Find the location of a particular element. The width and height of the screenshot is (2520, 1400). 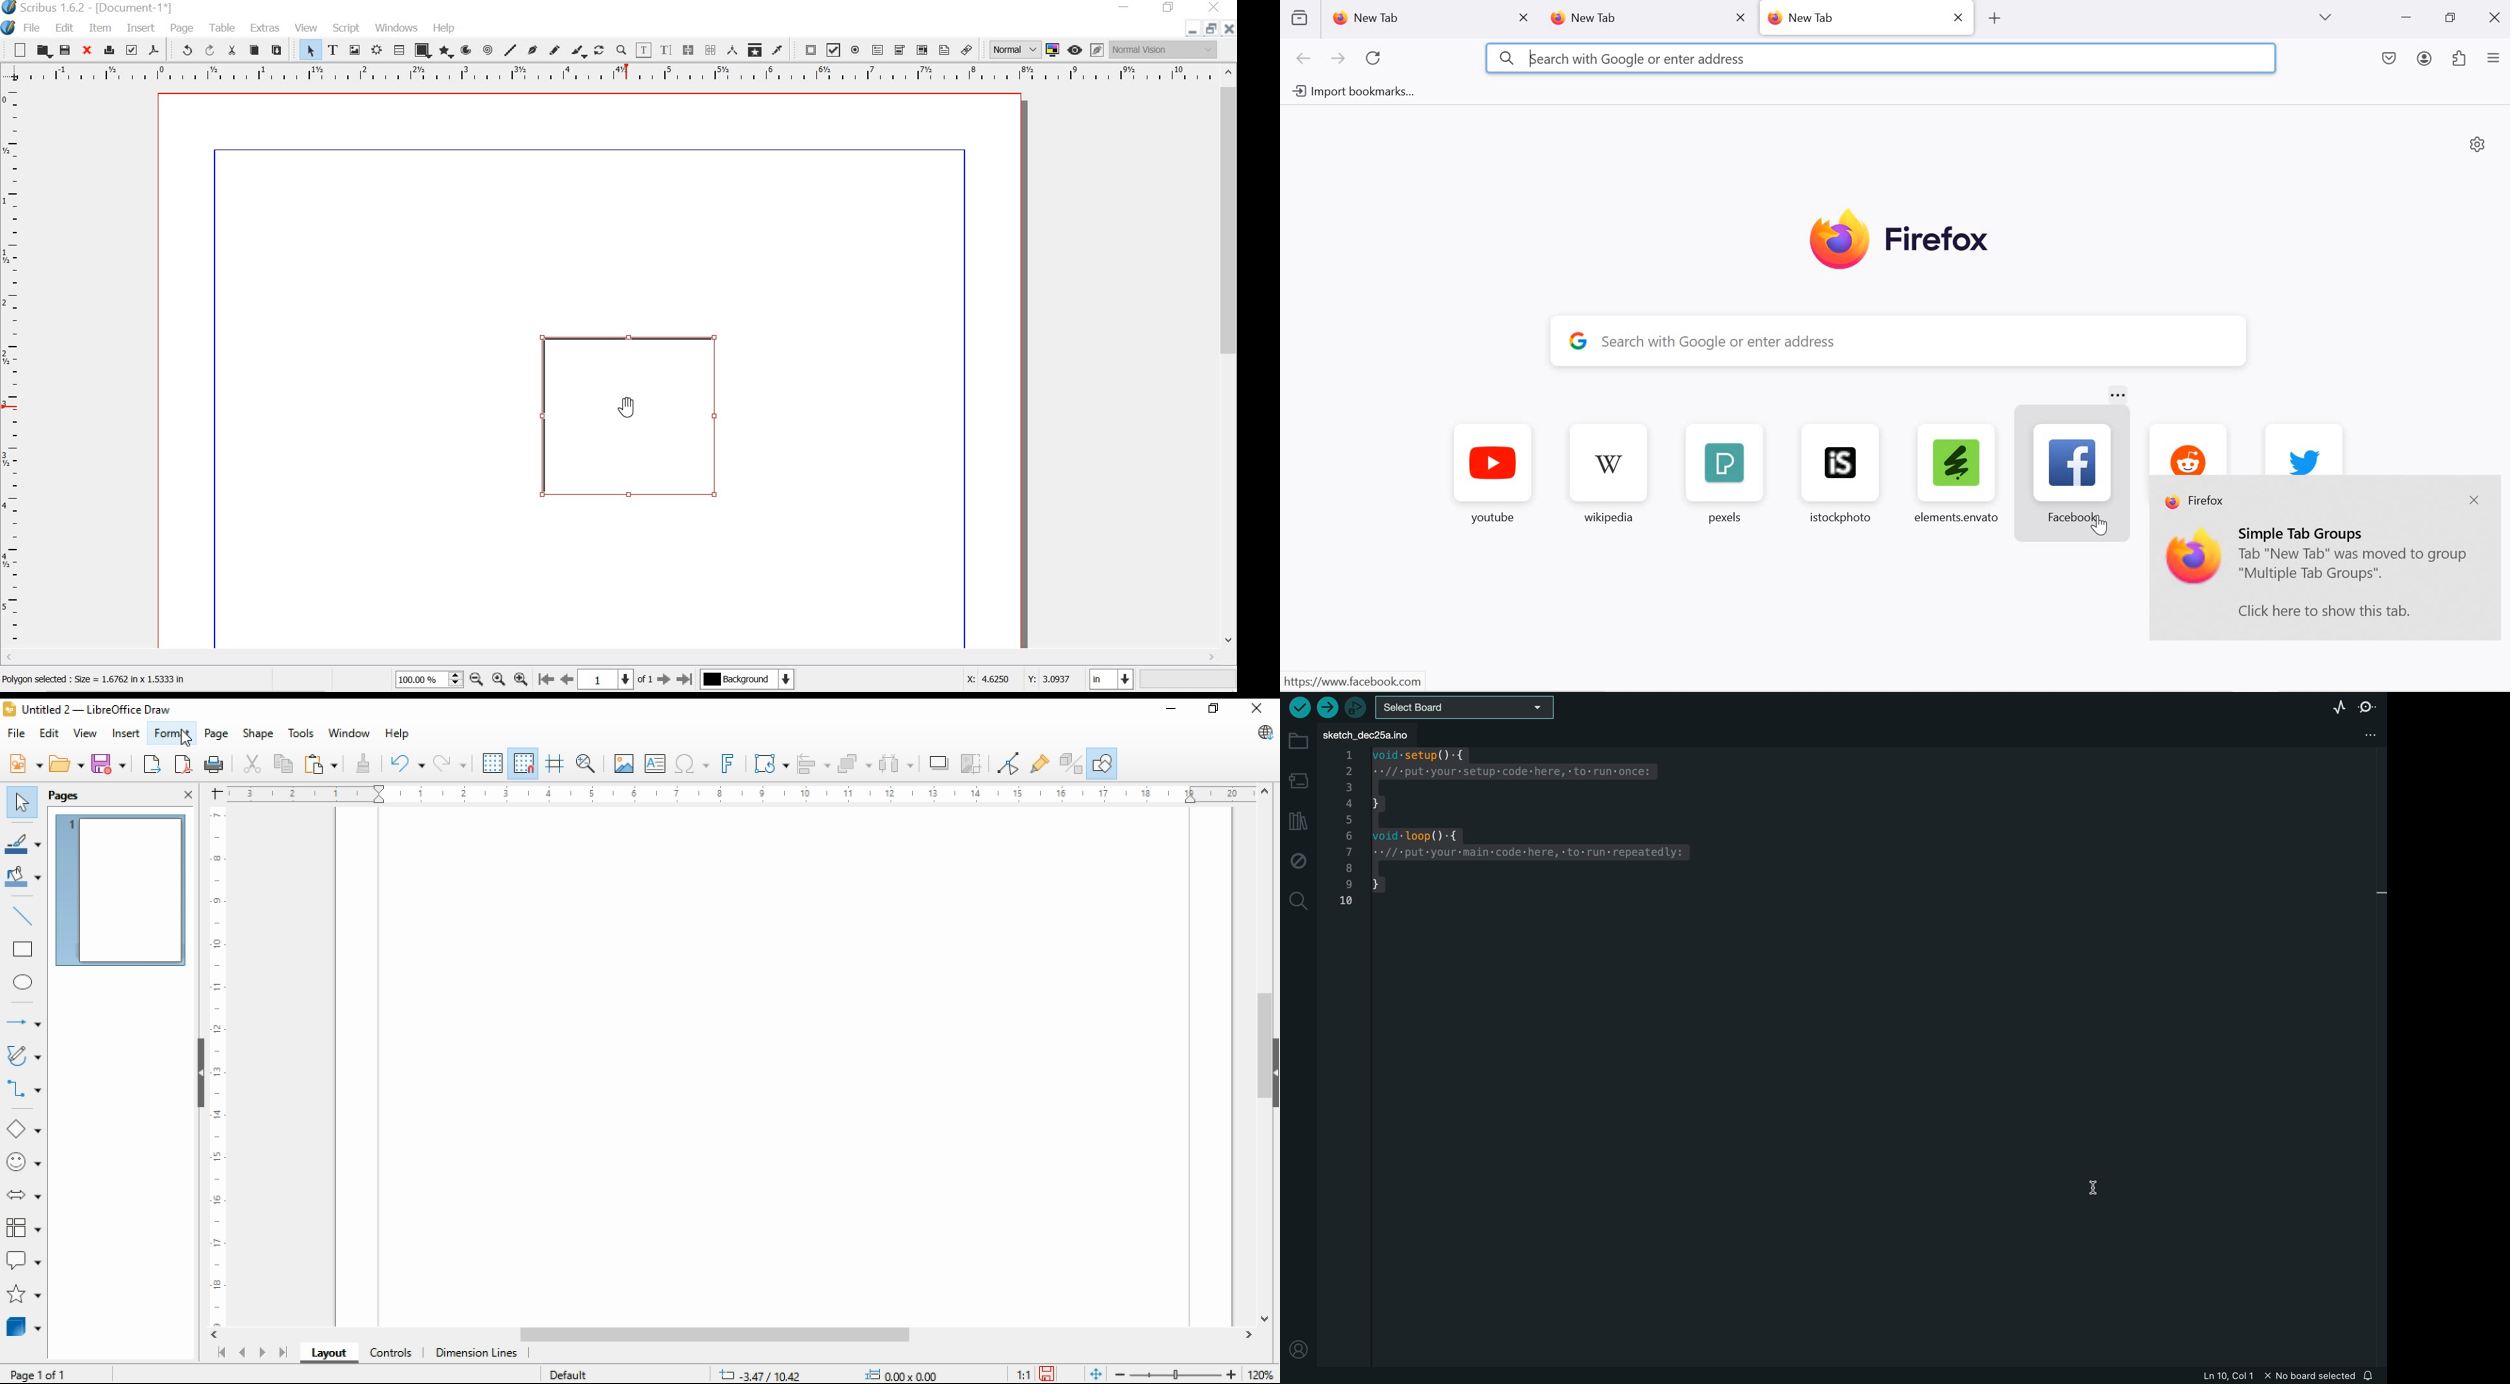

line color is located at coordinates (23, 842).